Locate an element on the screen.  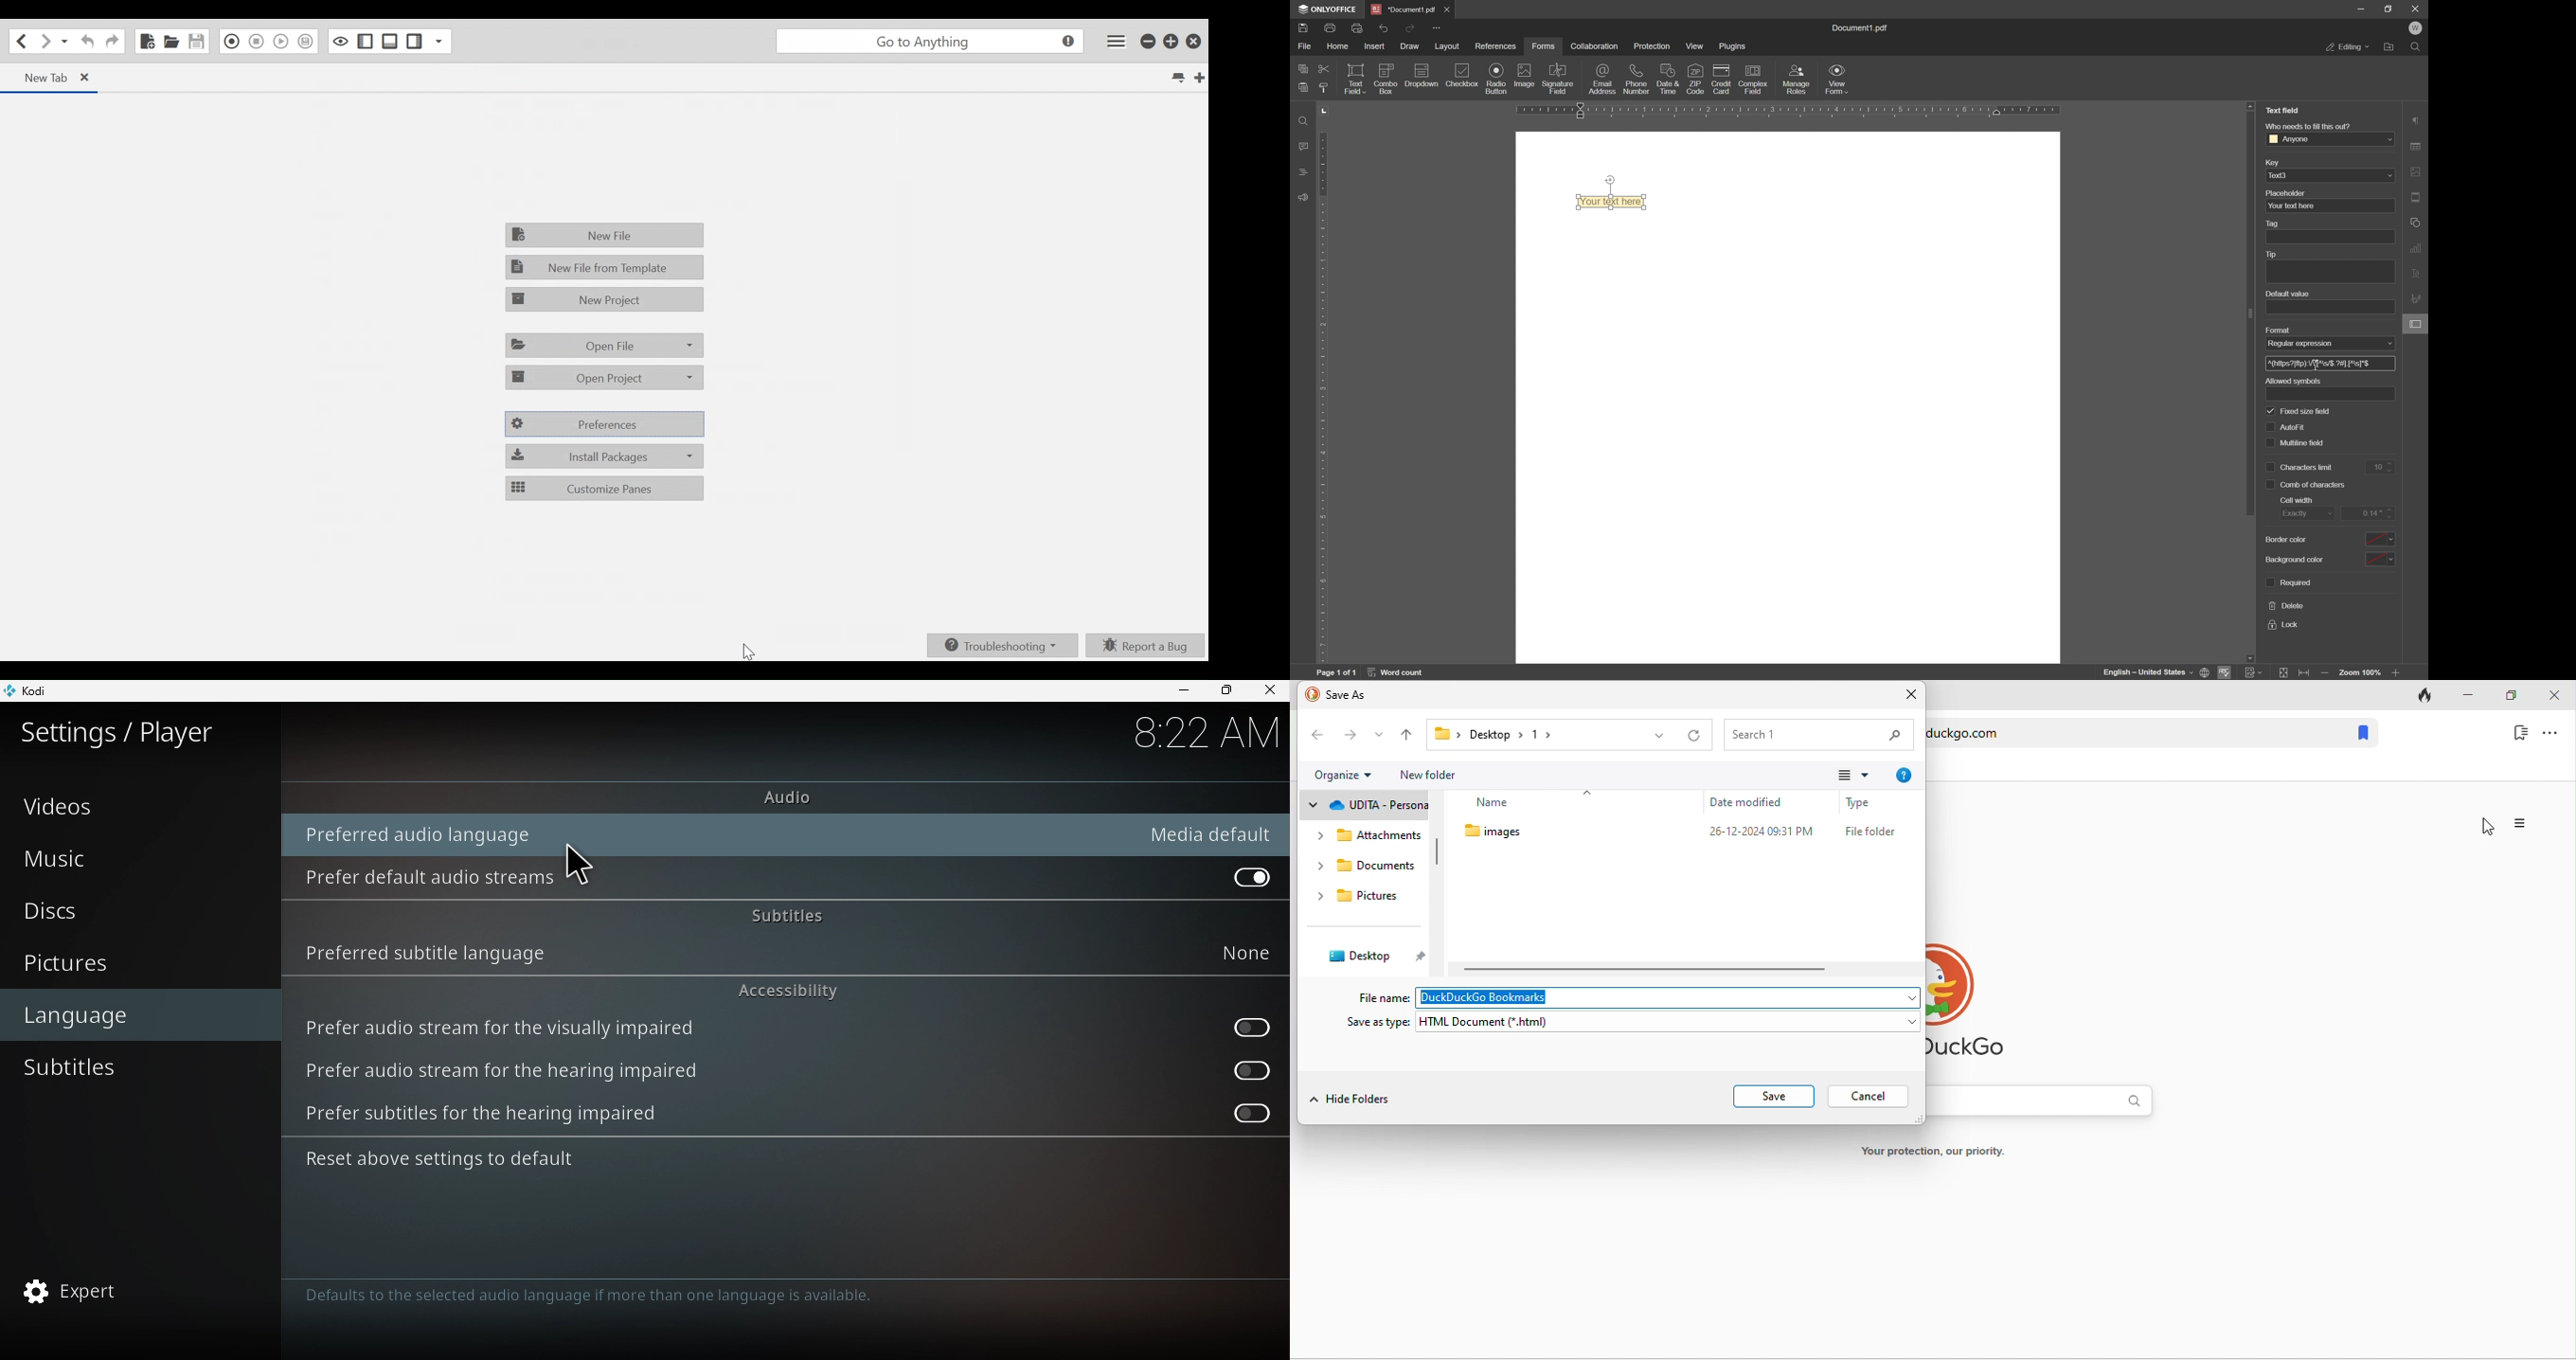
find is located at coordinates (1301, 119).